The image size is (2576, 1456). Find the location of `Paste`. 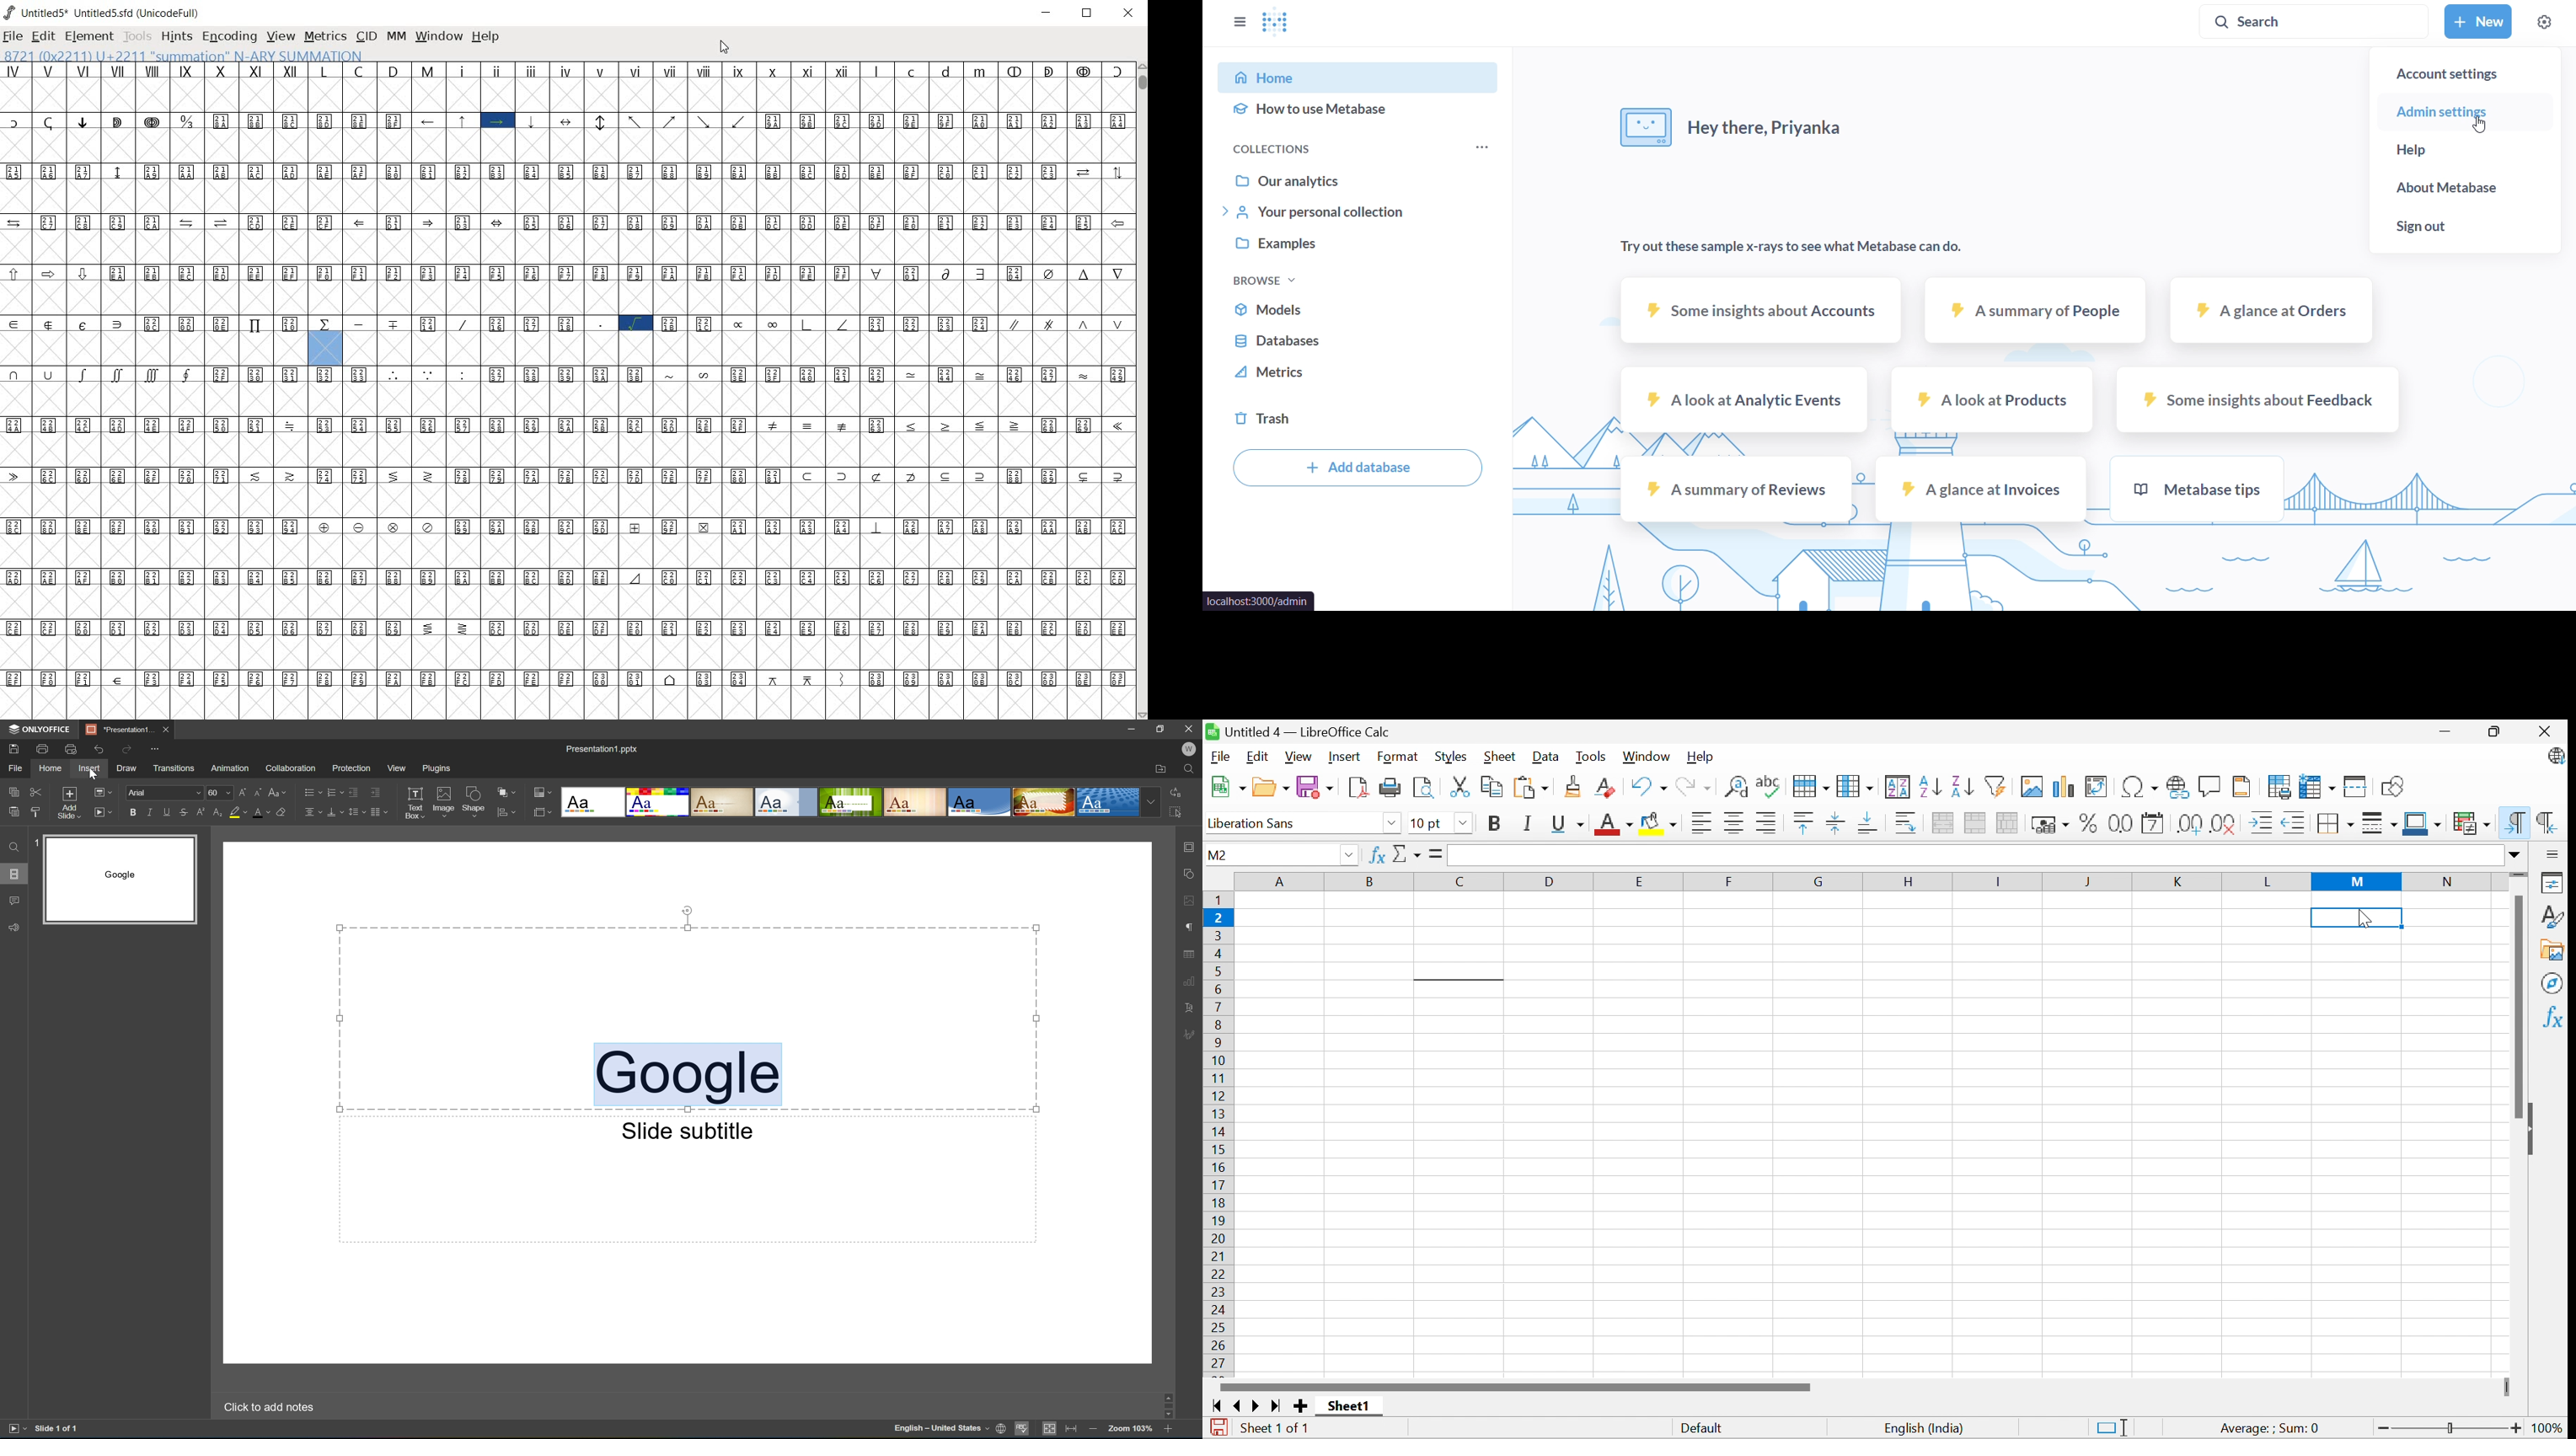

Paste is located at coordinates (14, 812).